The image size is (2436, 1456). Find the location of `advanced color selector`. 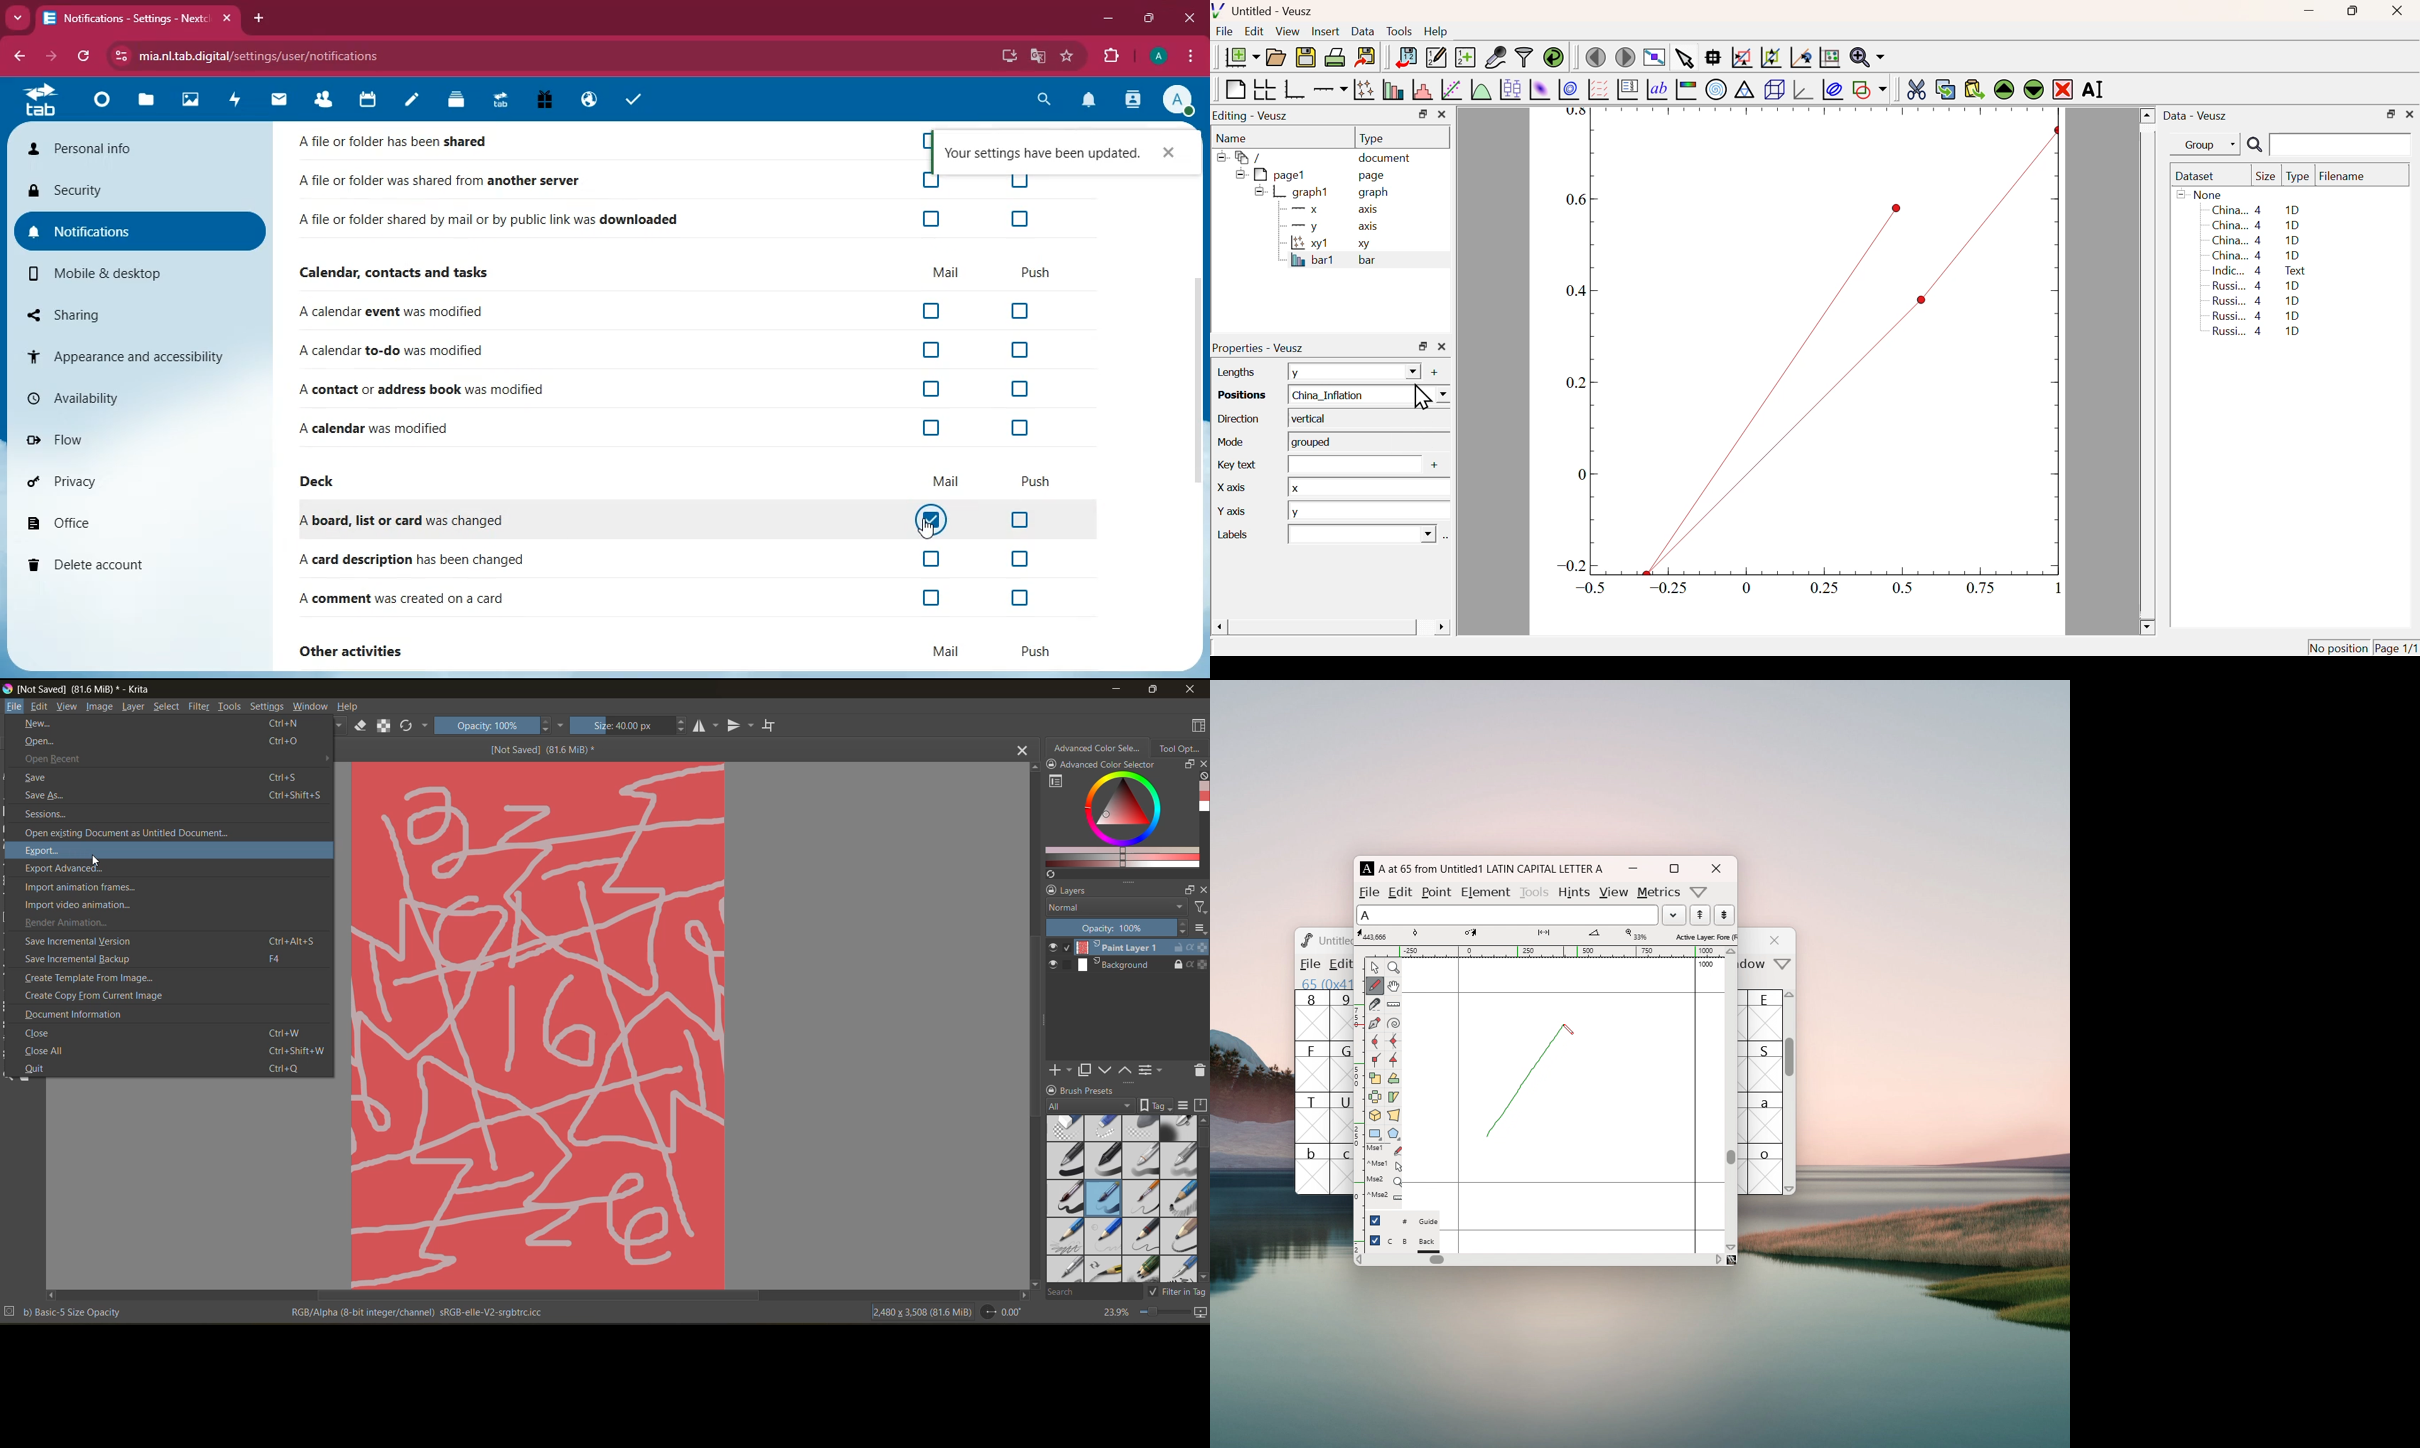

advanced color selector is located at coordinates (1118, 821).